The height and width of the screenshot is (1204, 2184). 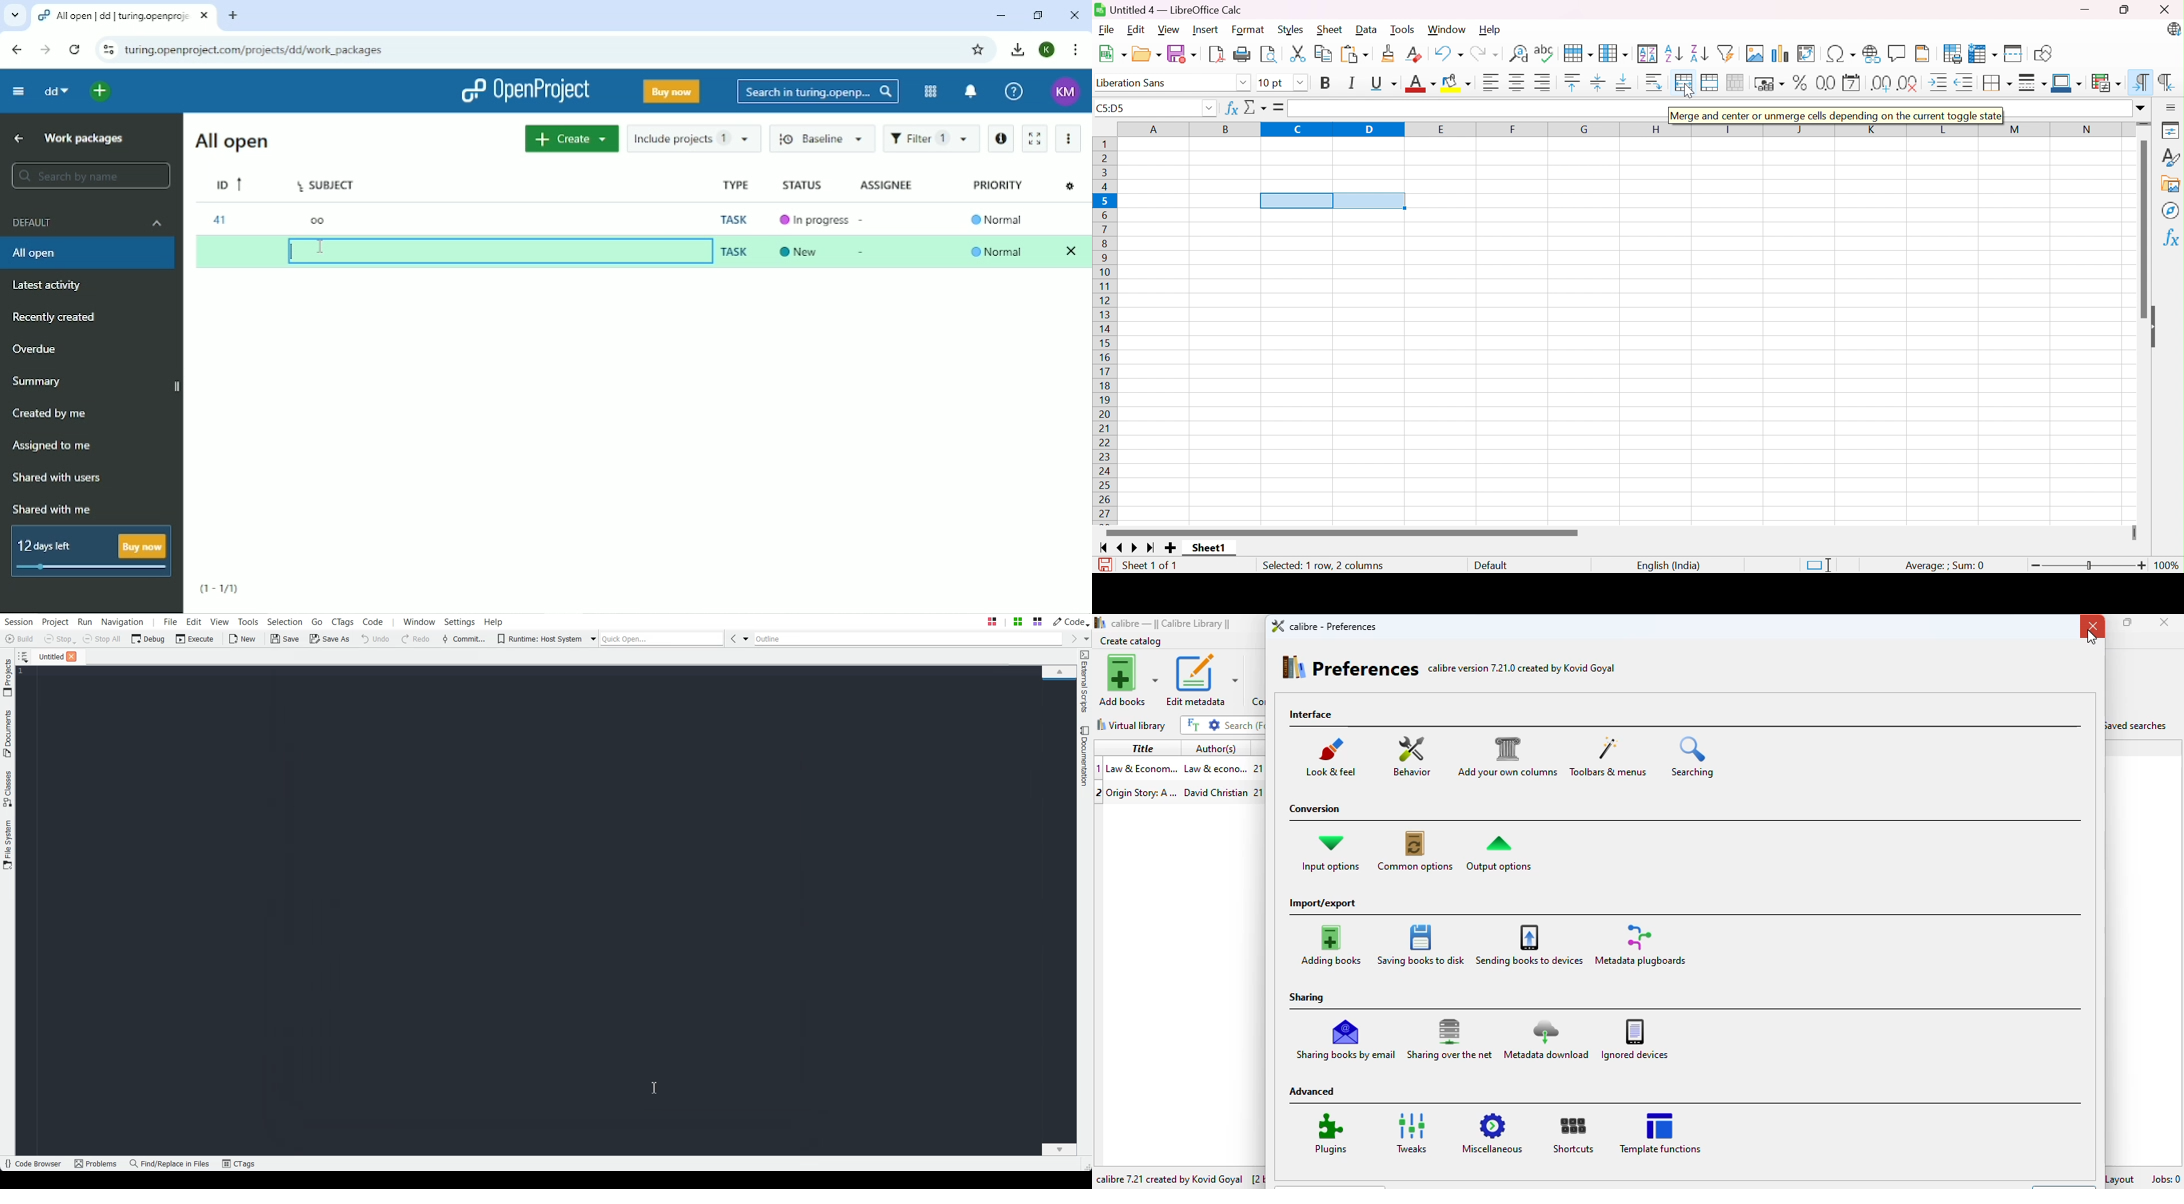 What do you see at coordinates (1499, 851) in the screenshot?
I see `output options` at bounding box center [1499, 851].